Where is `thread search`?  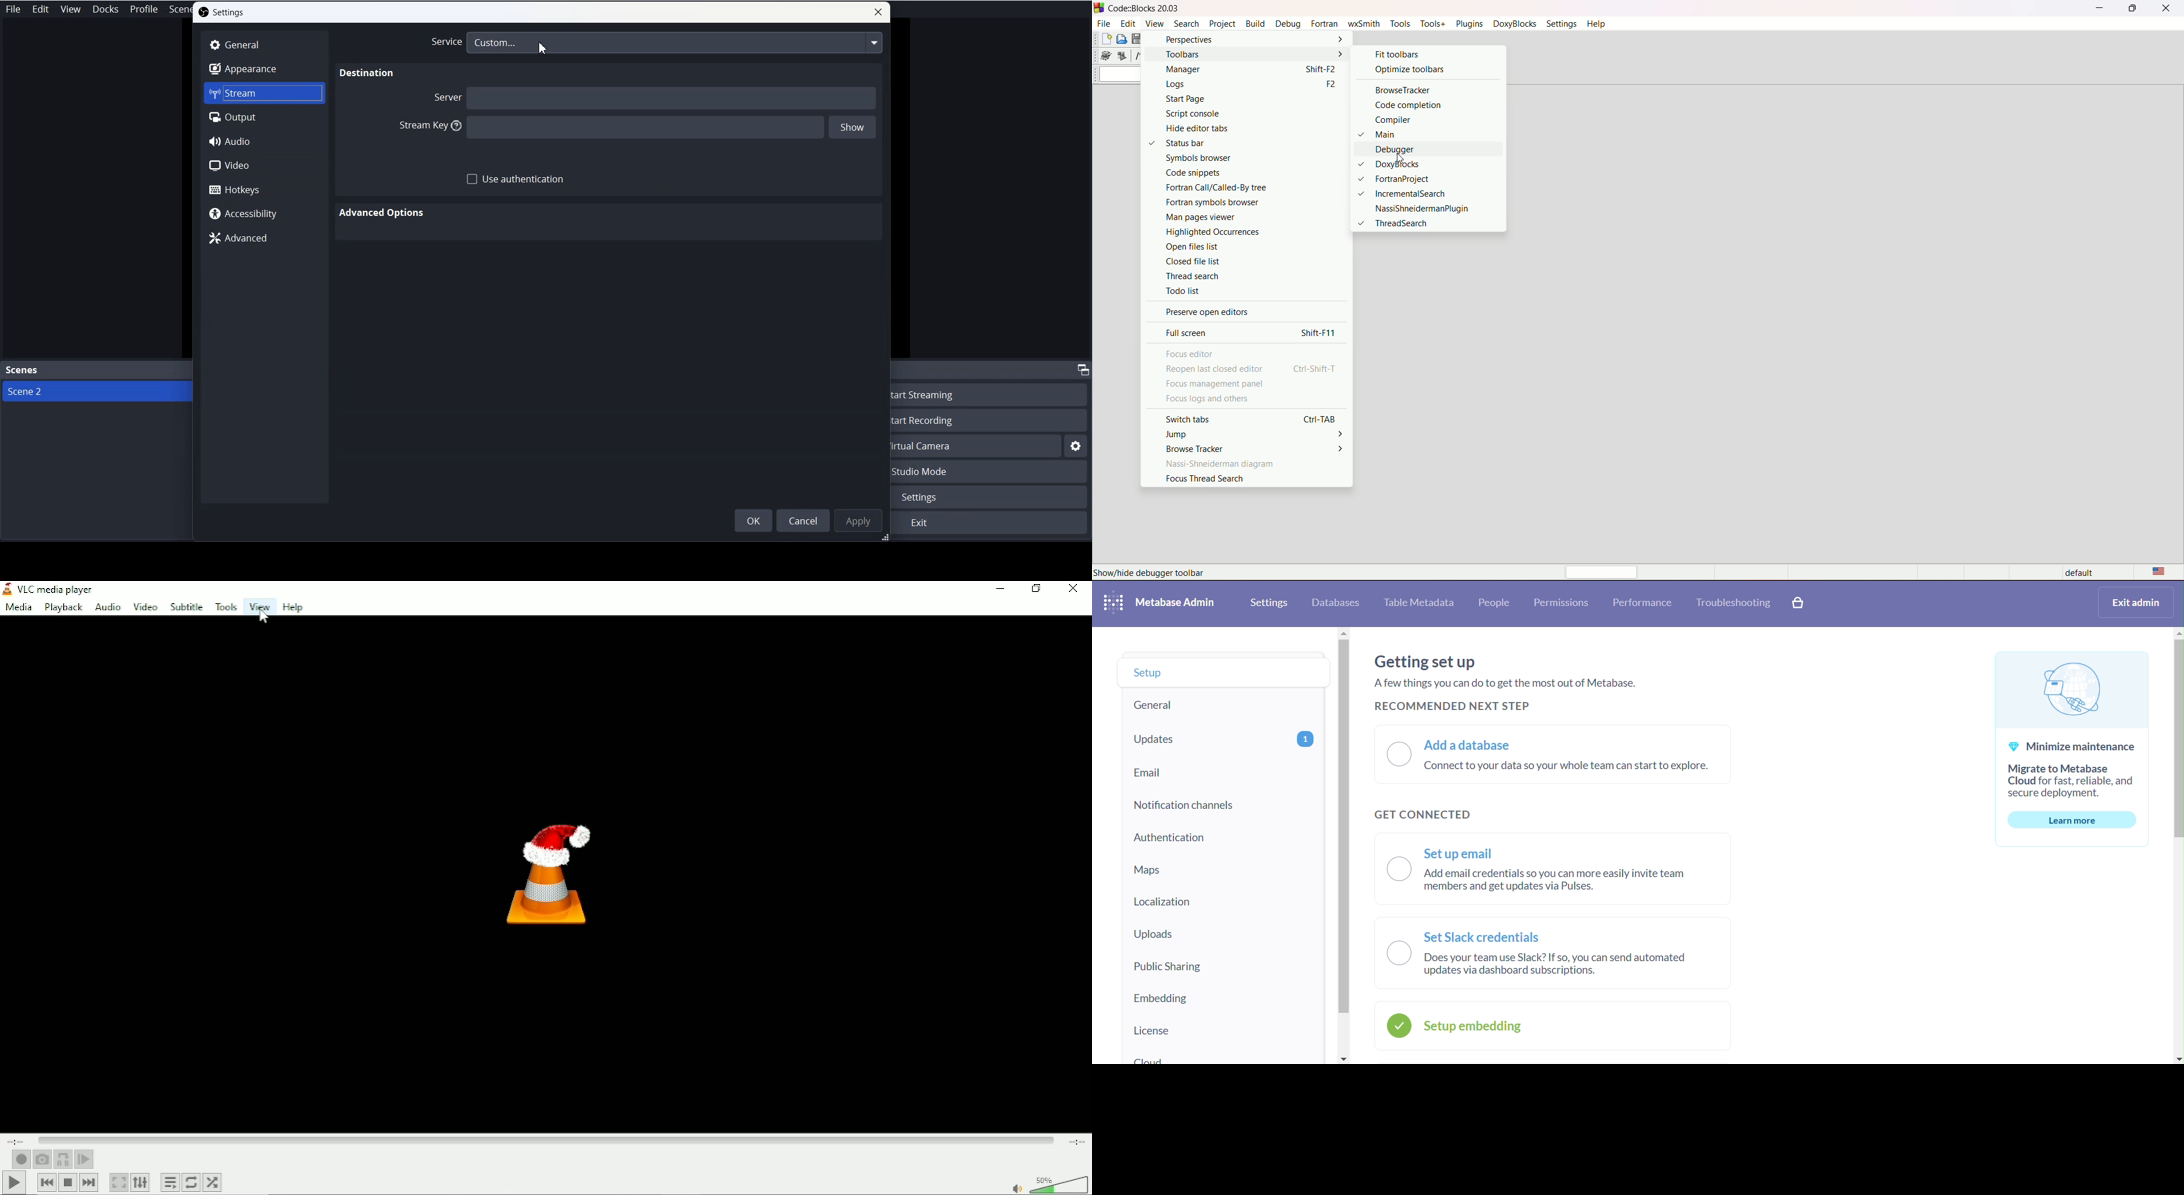
thread search is located at coordinates (1243, 276).